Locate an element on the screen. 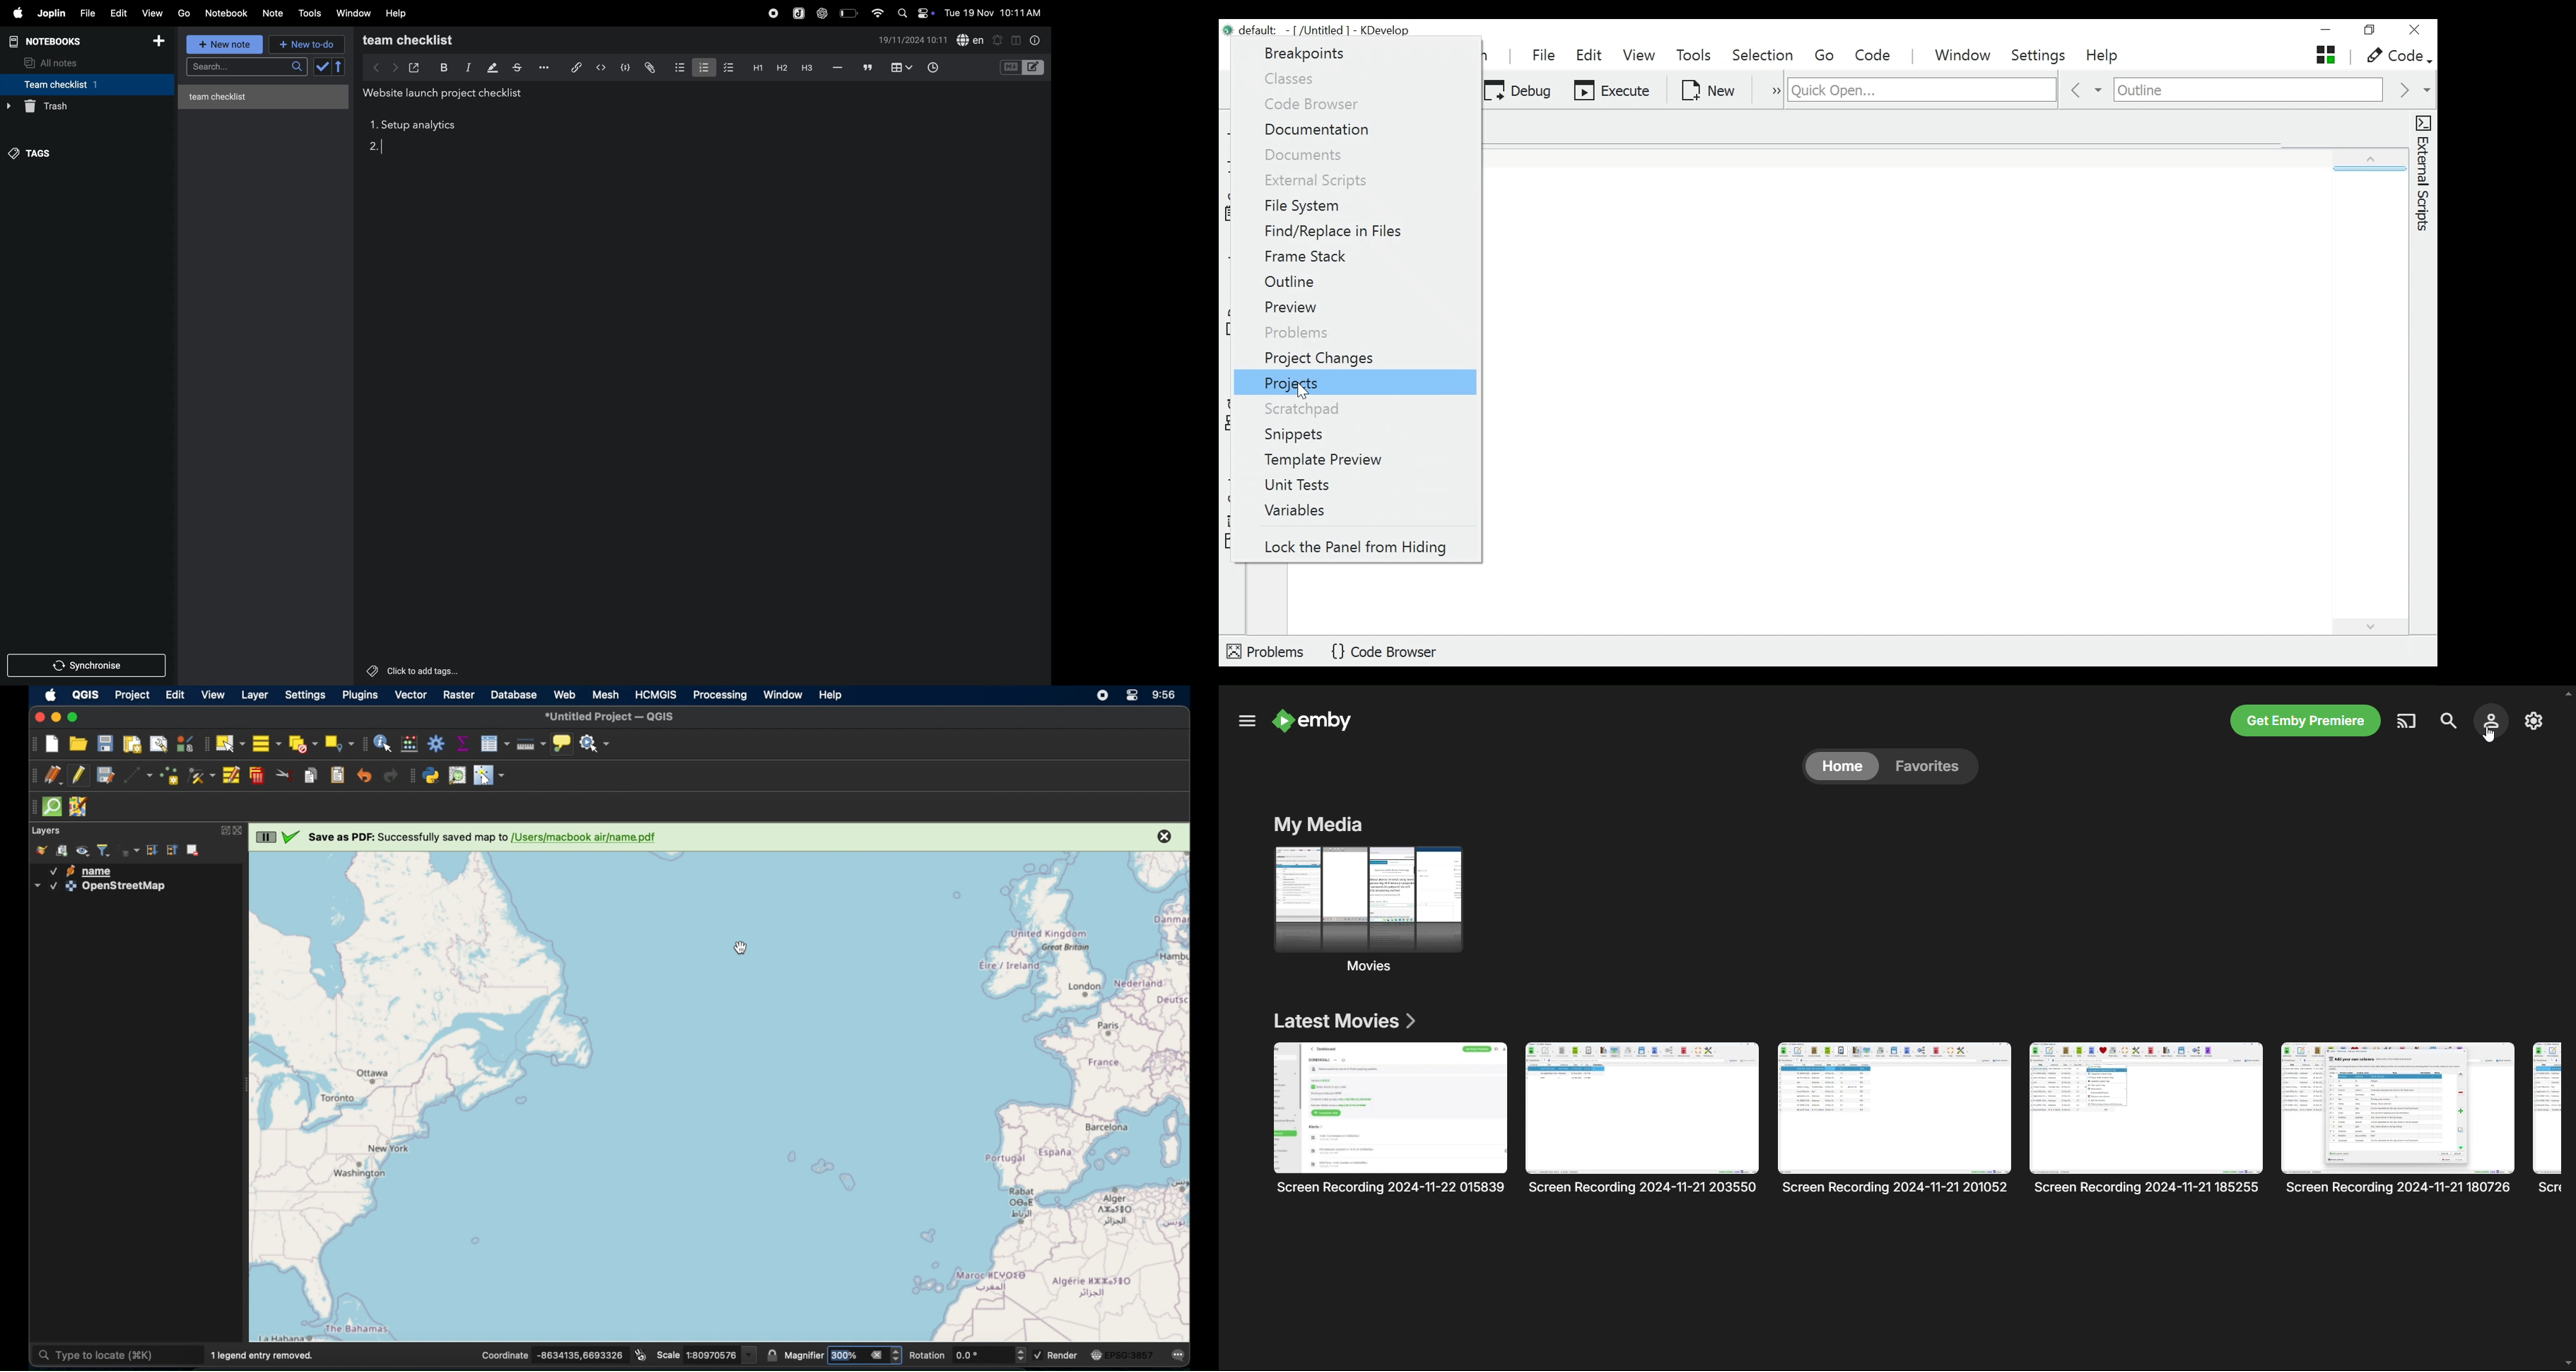 Image resolution: width=2576 pixels, height=1372 pixels. time is located at coordinates (934, 66).